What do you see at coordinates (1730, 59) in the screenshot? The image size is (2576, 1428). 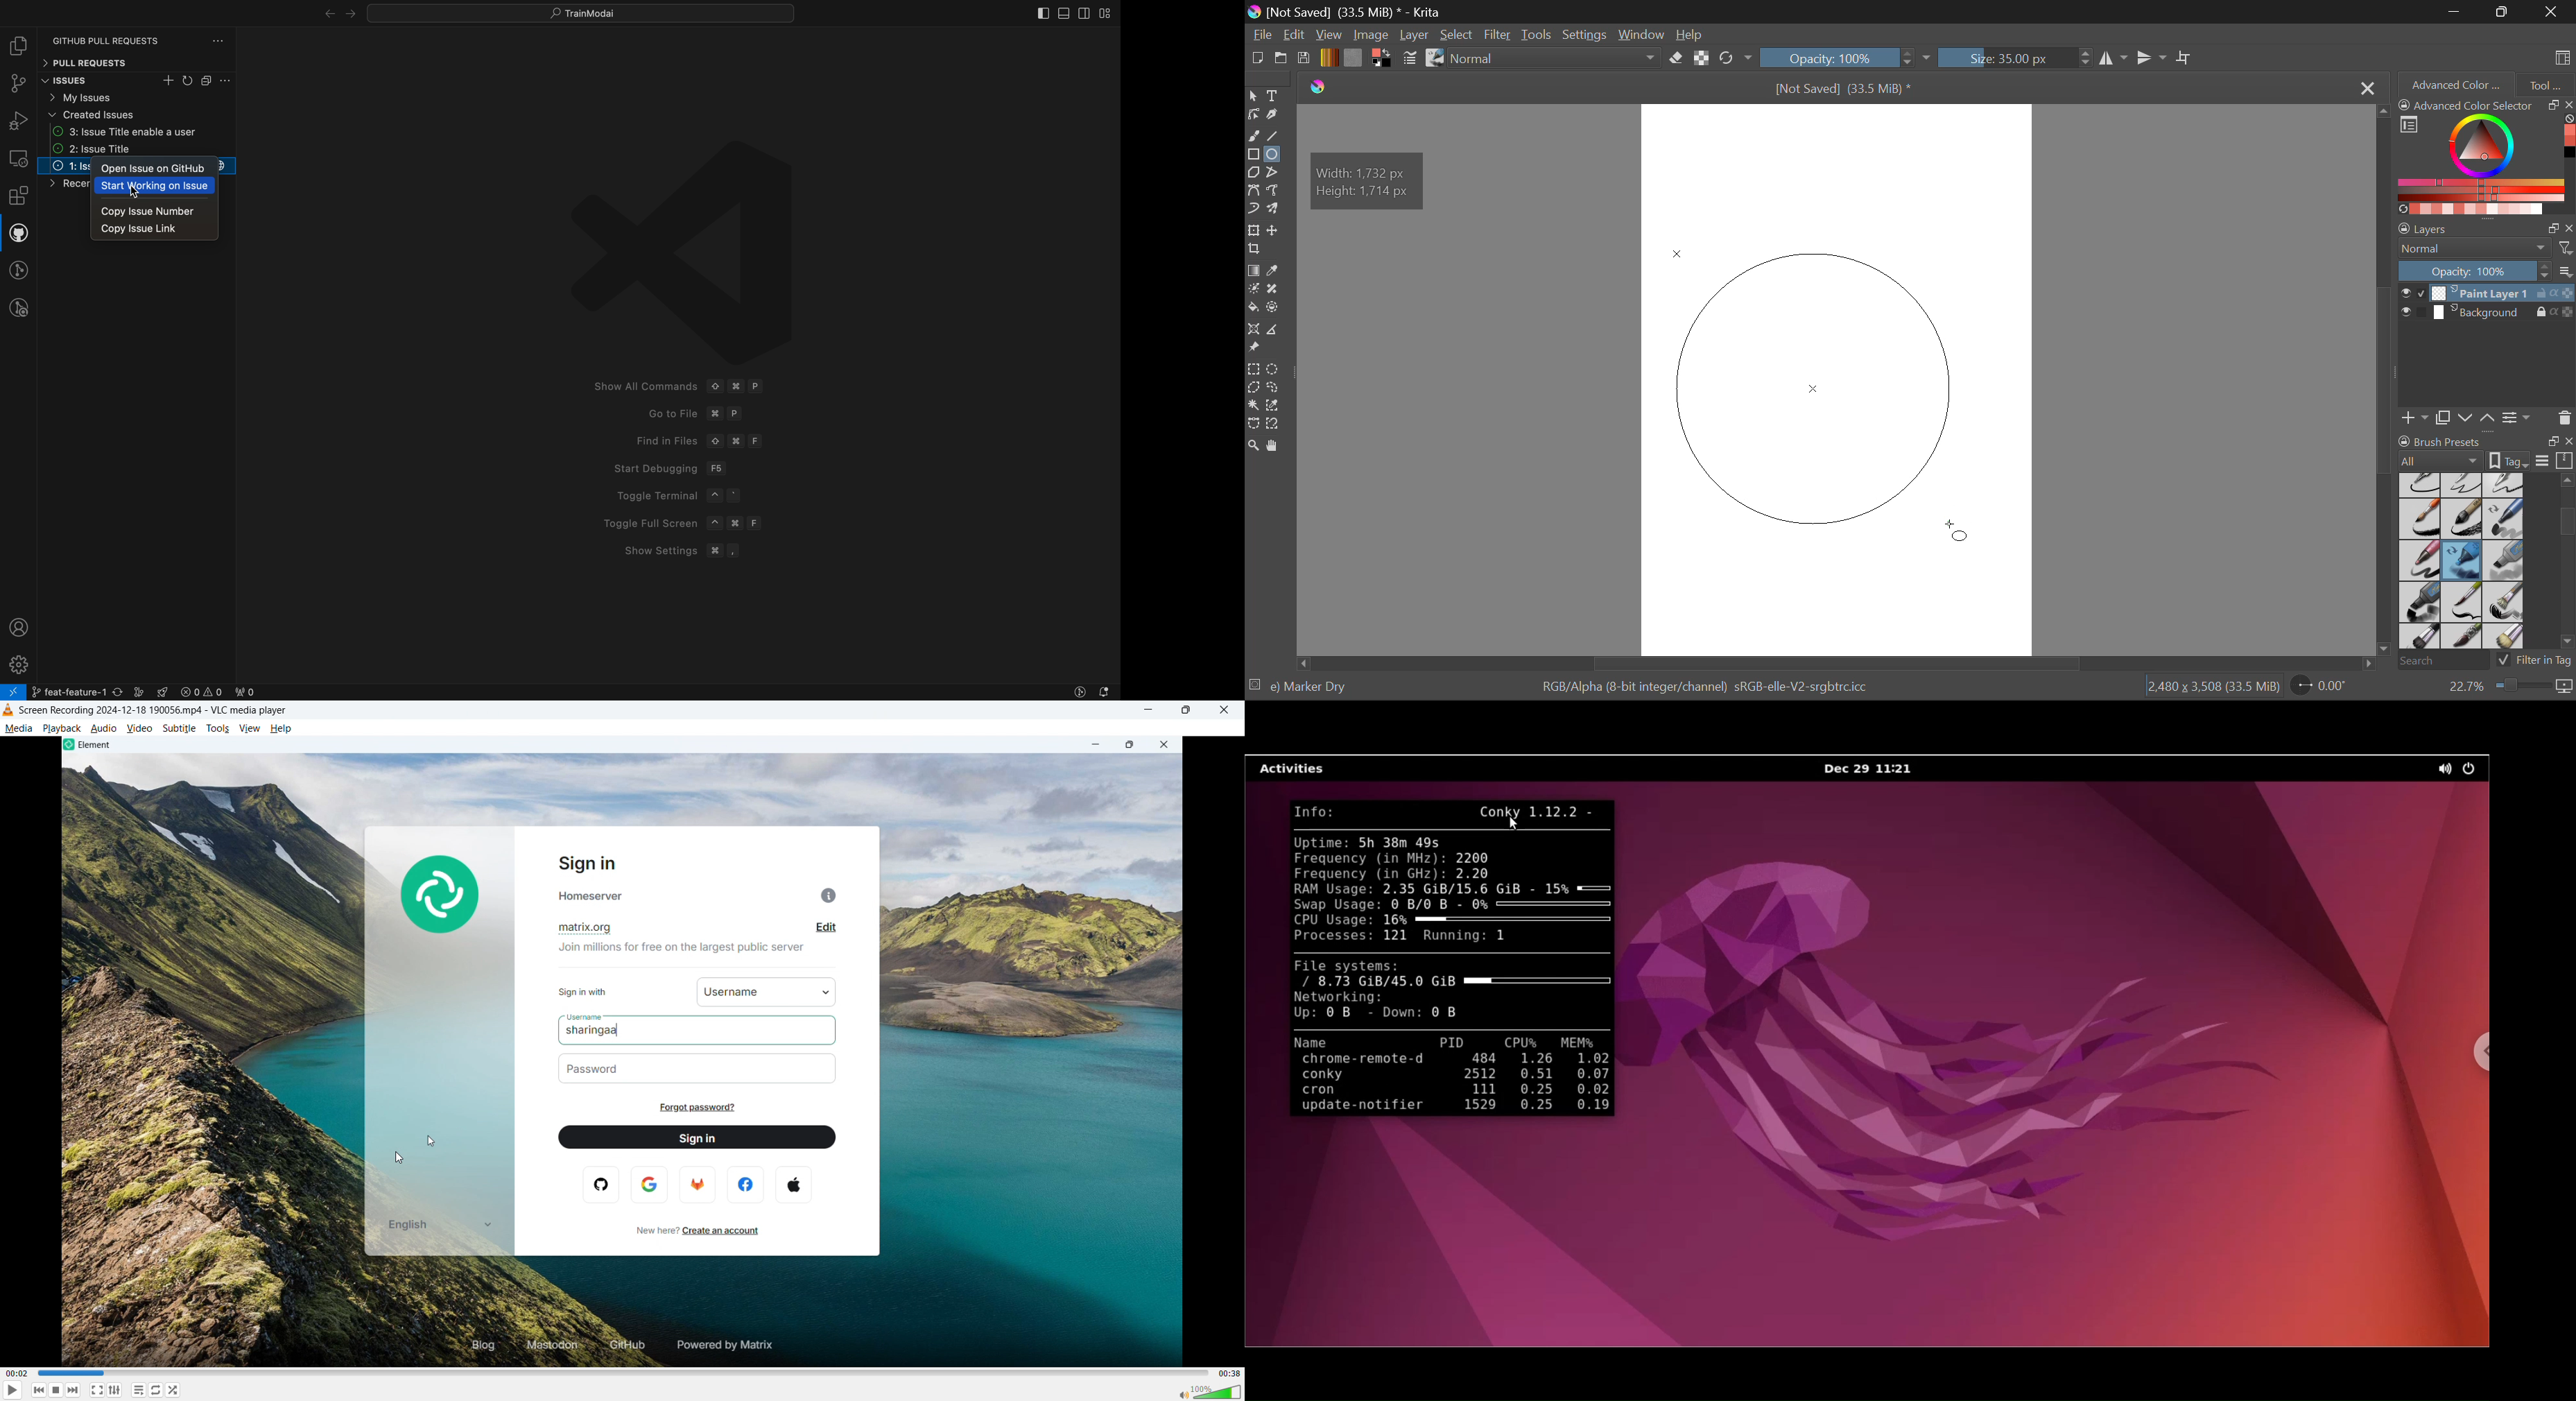 I see `Refresh` at bounding box center [1730, 59].